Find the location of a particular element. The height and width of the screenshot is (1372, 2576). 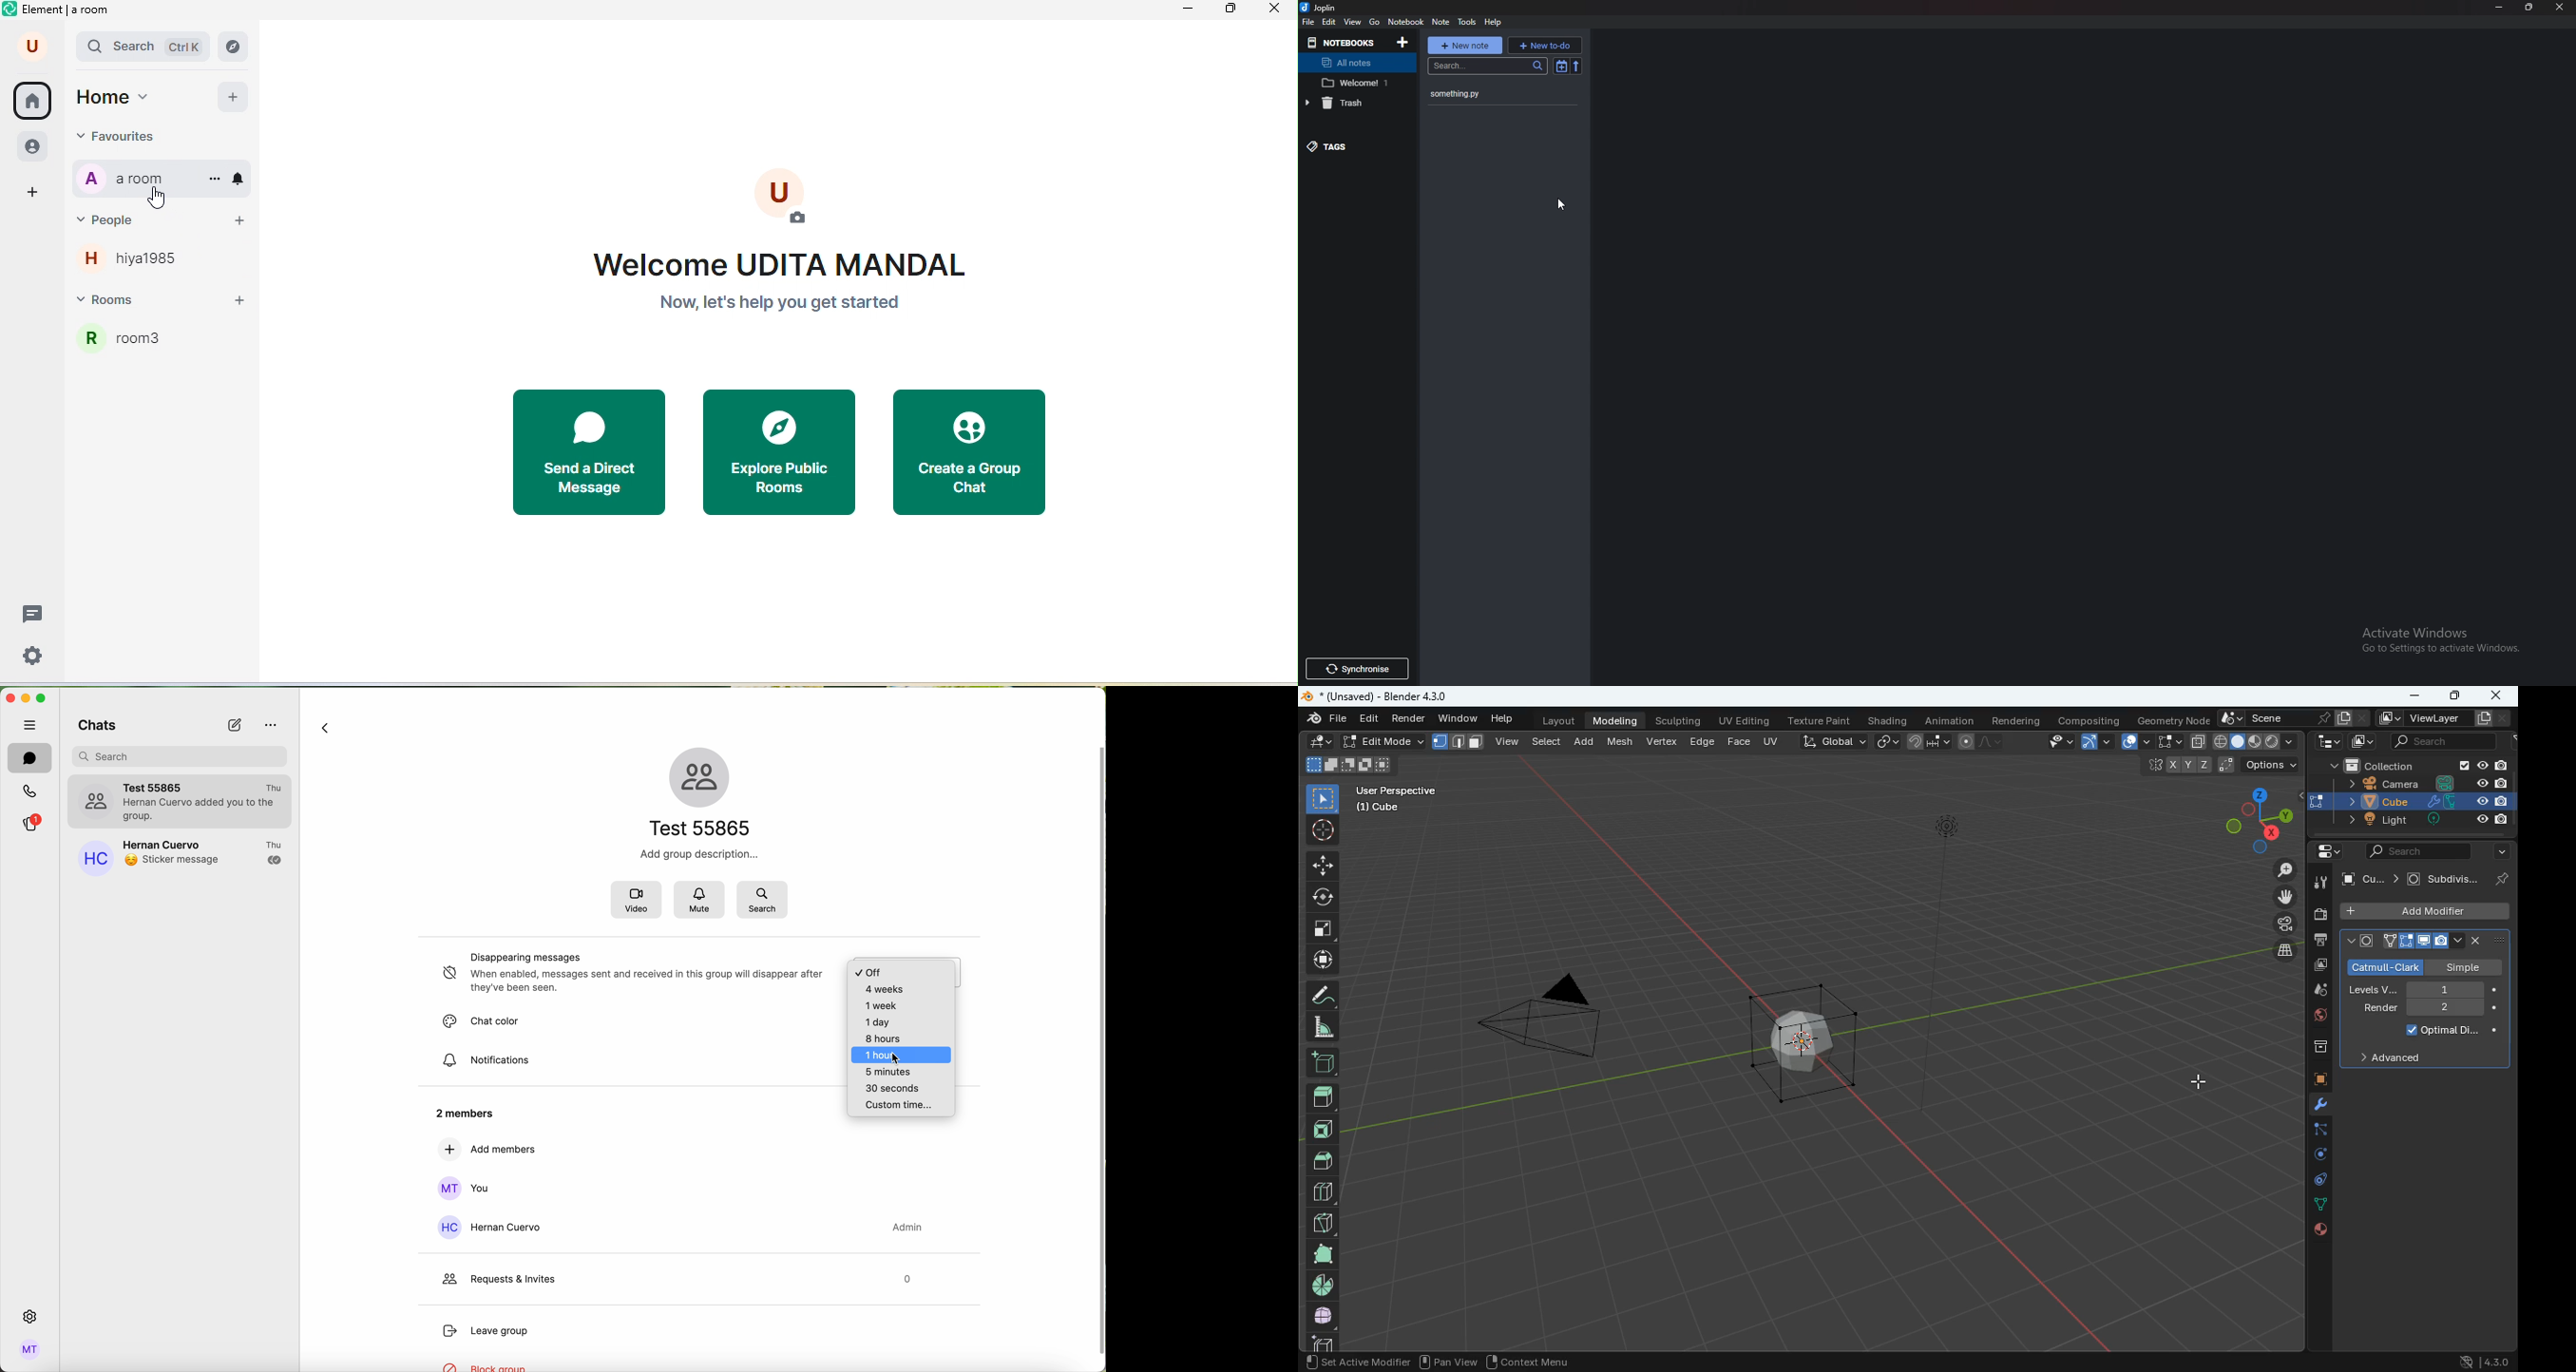

Resize is located at coordinates (2529, 7).